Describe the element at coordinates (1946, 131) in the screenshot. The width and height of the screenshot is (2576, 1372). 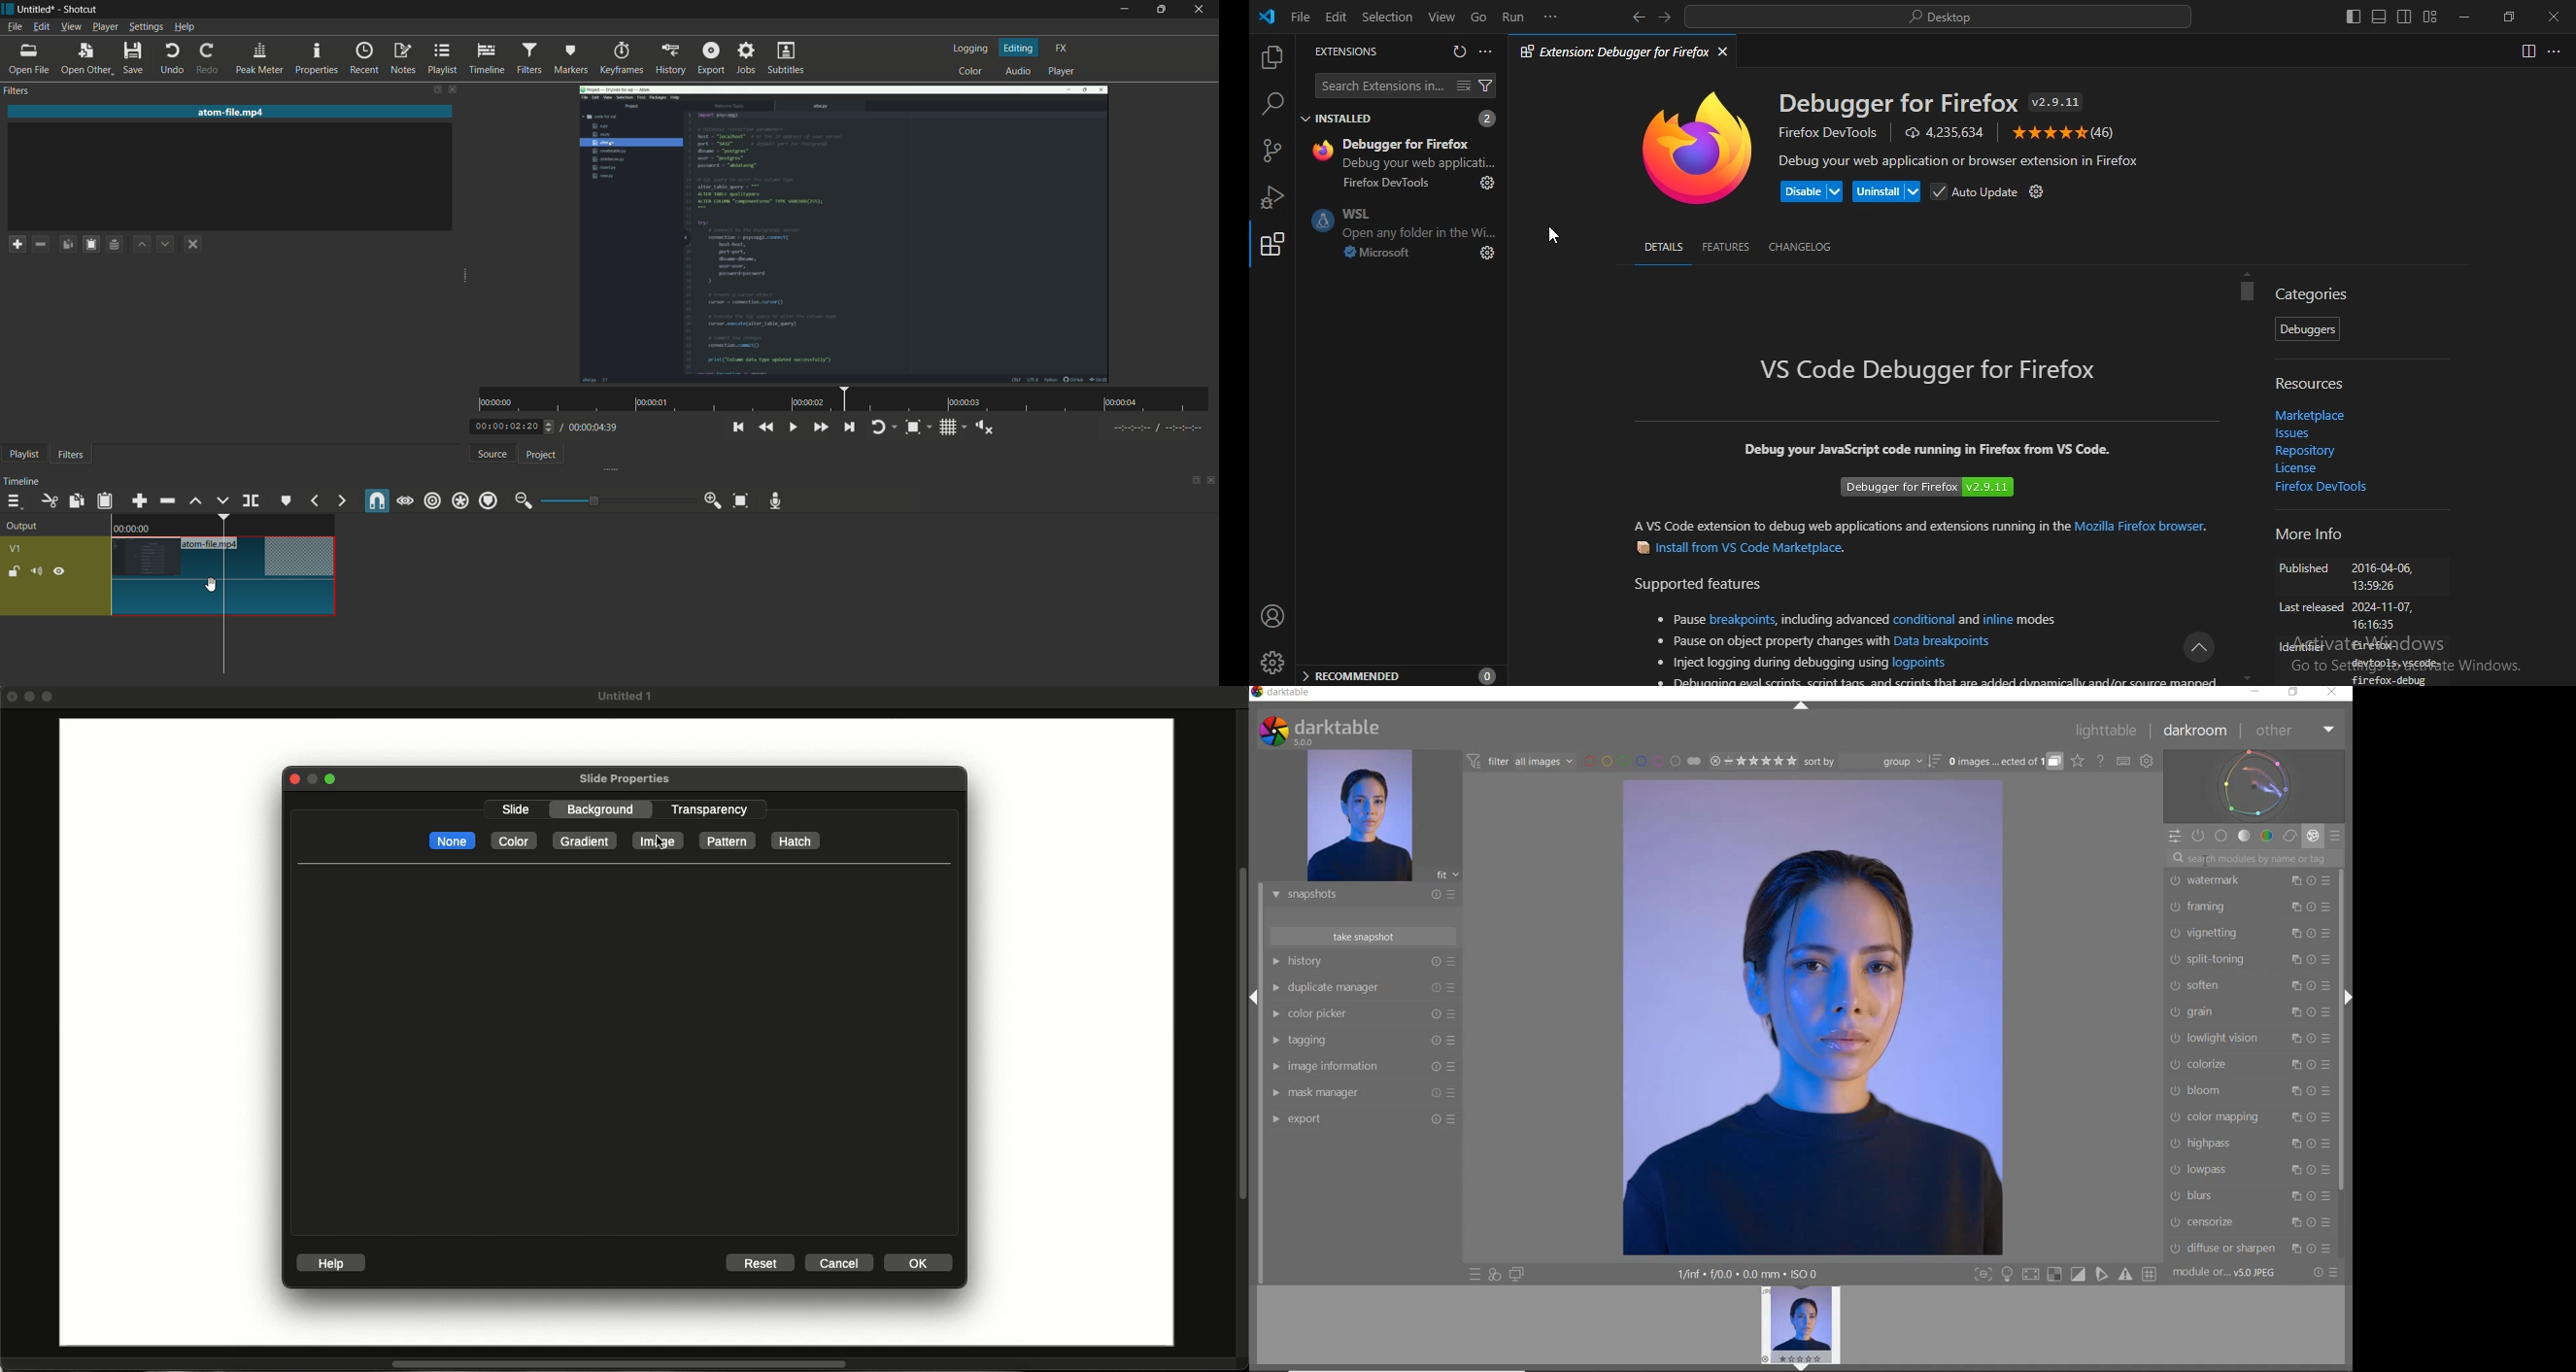
I see `4,235,634` at that location.